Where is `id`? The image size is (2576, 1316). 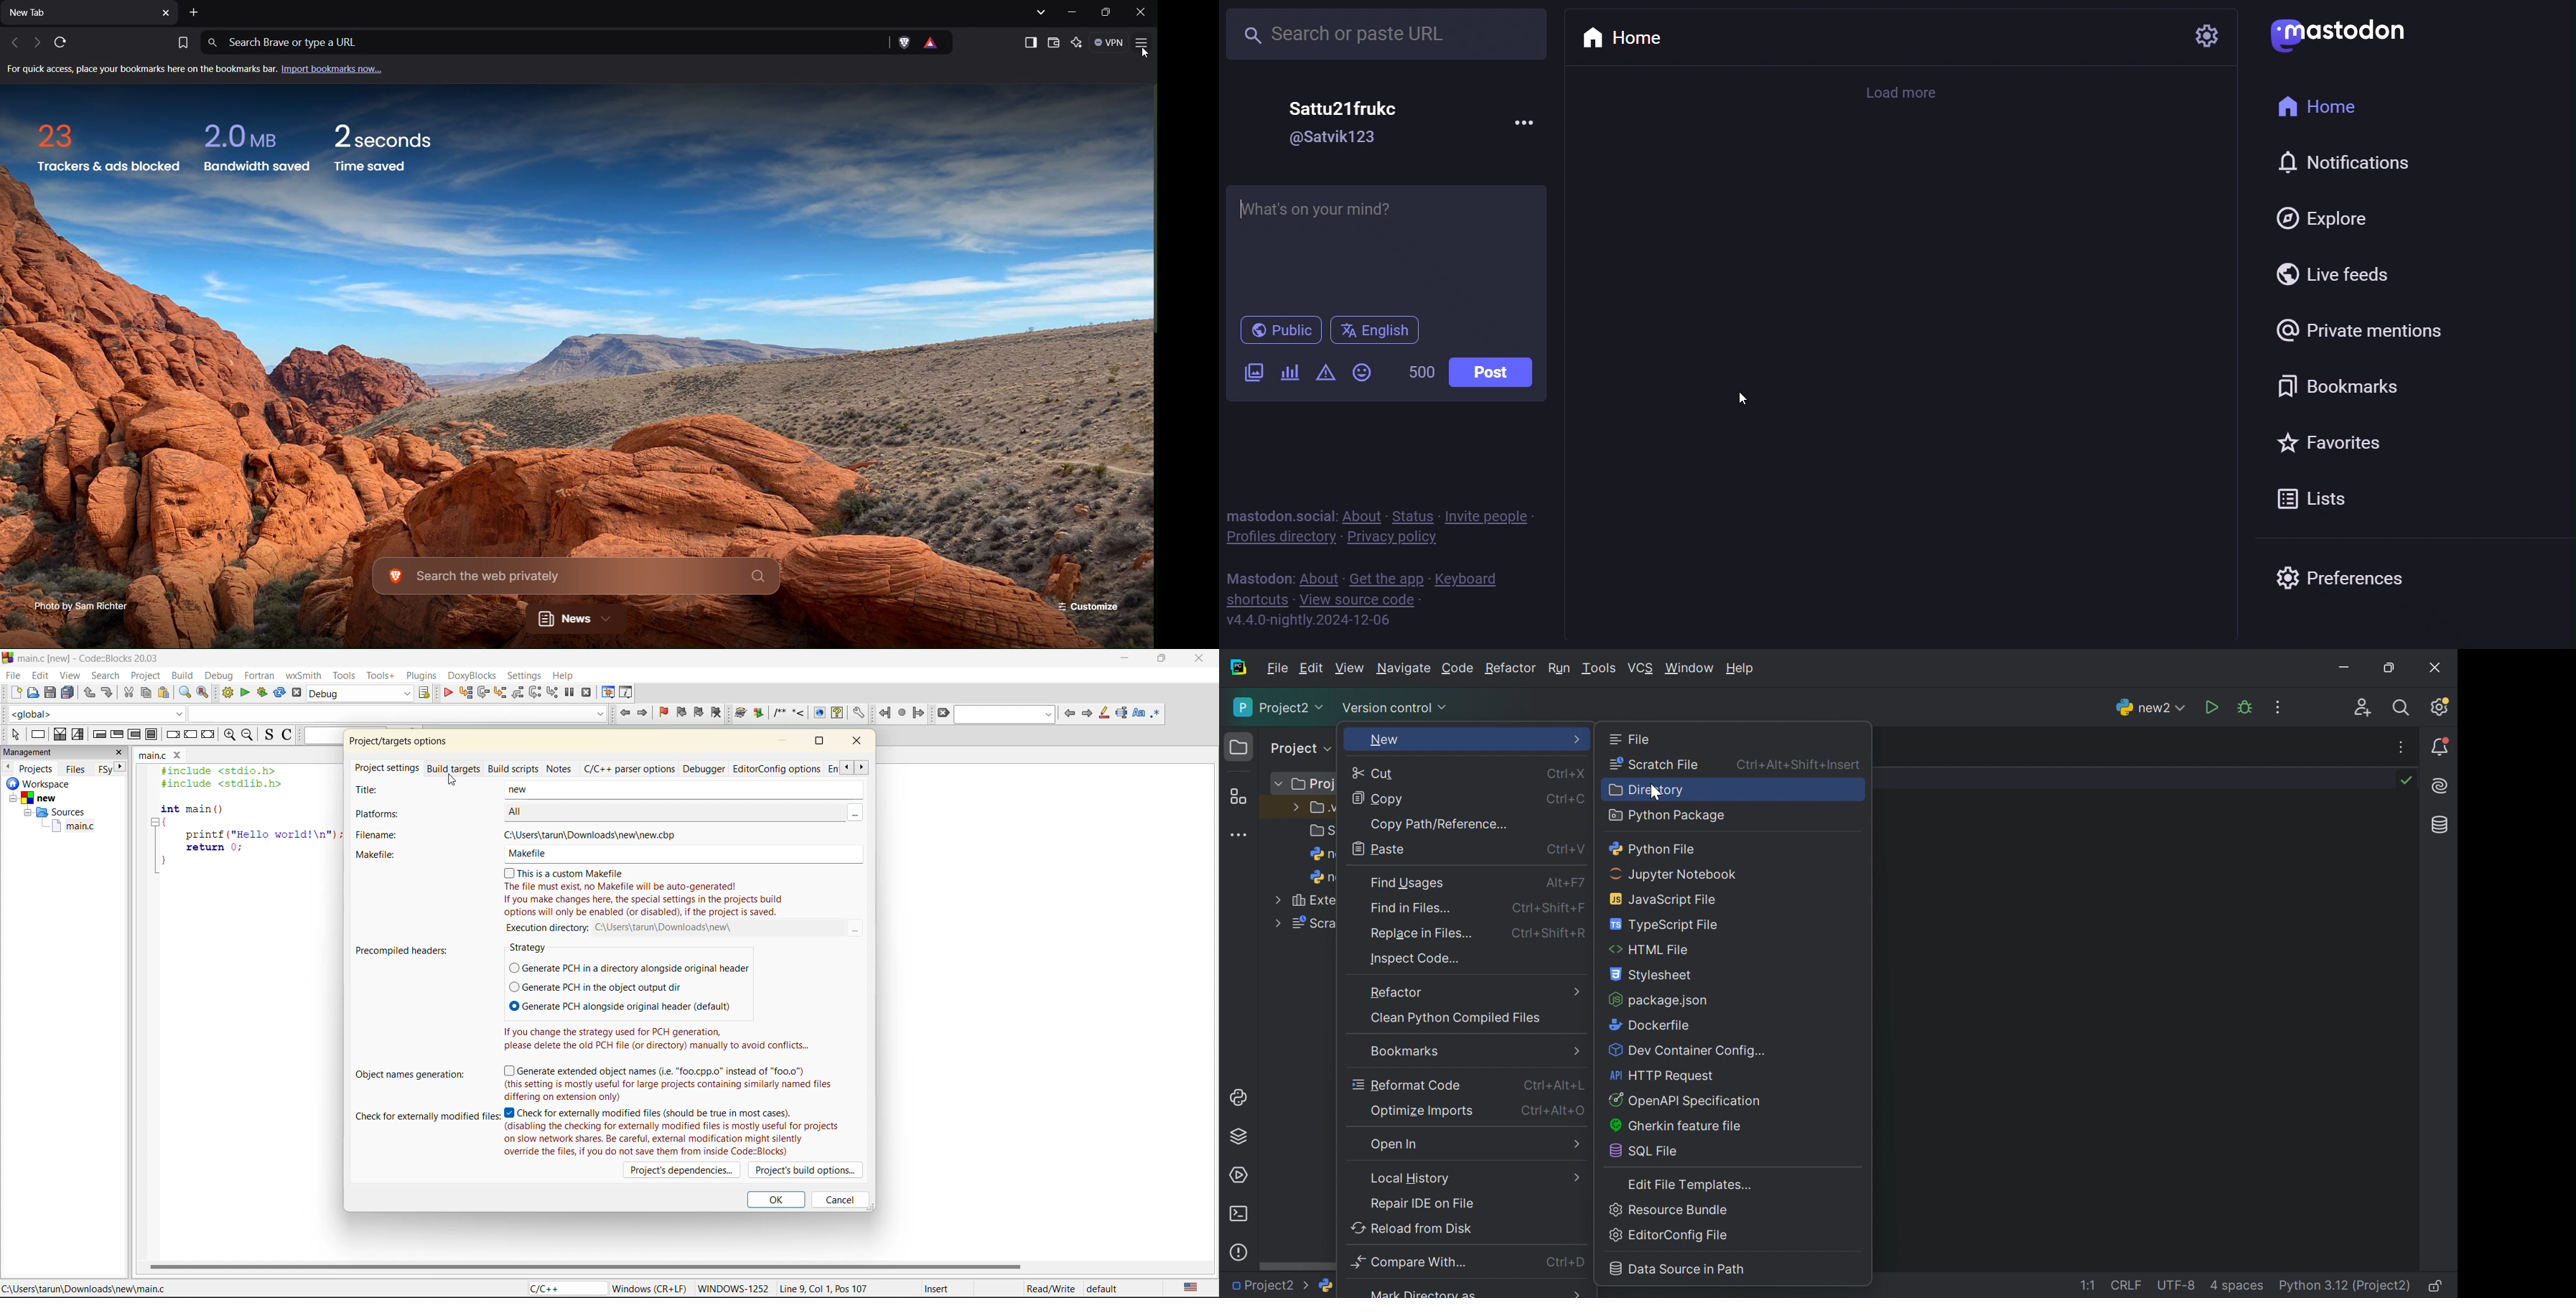 id is located at coordinates (1335, 141).